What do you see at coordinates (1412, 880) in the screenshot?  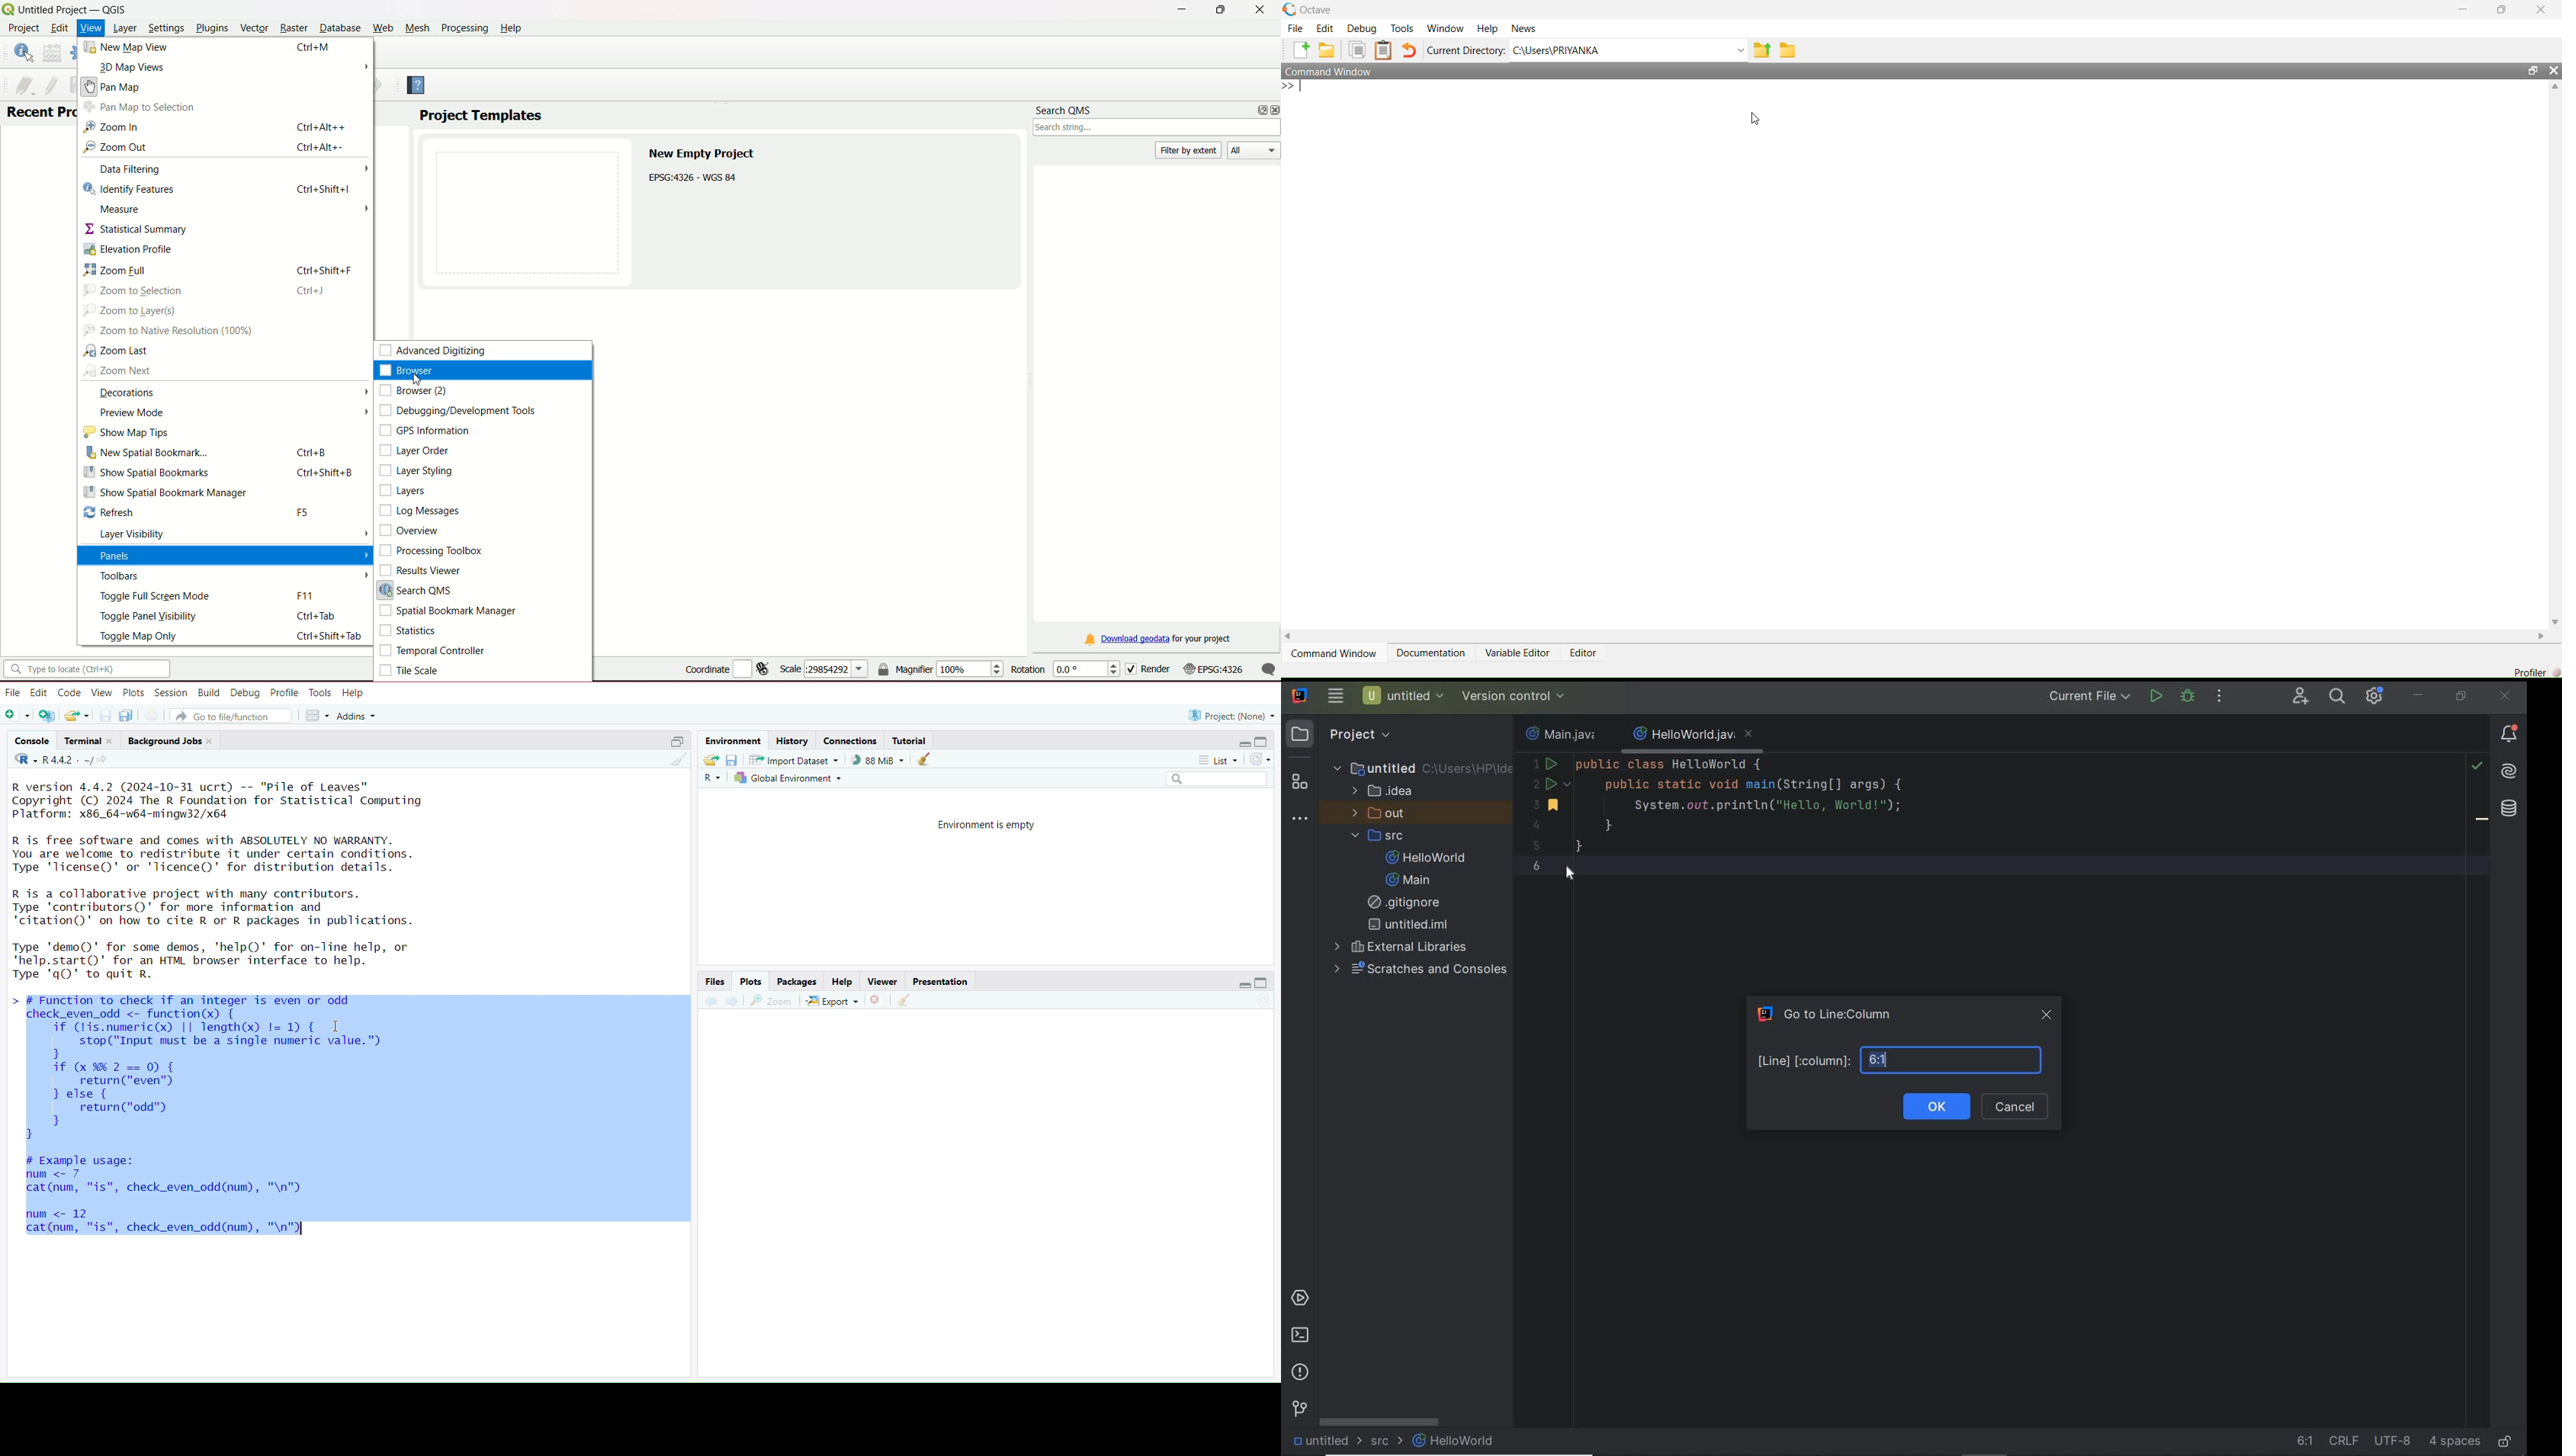 I see `Main` at bounding box center [1412, 880].